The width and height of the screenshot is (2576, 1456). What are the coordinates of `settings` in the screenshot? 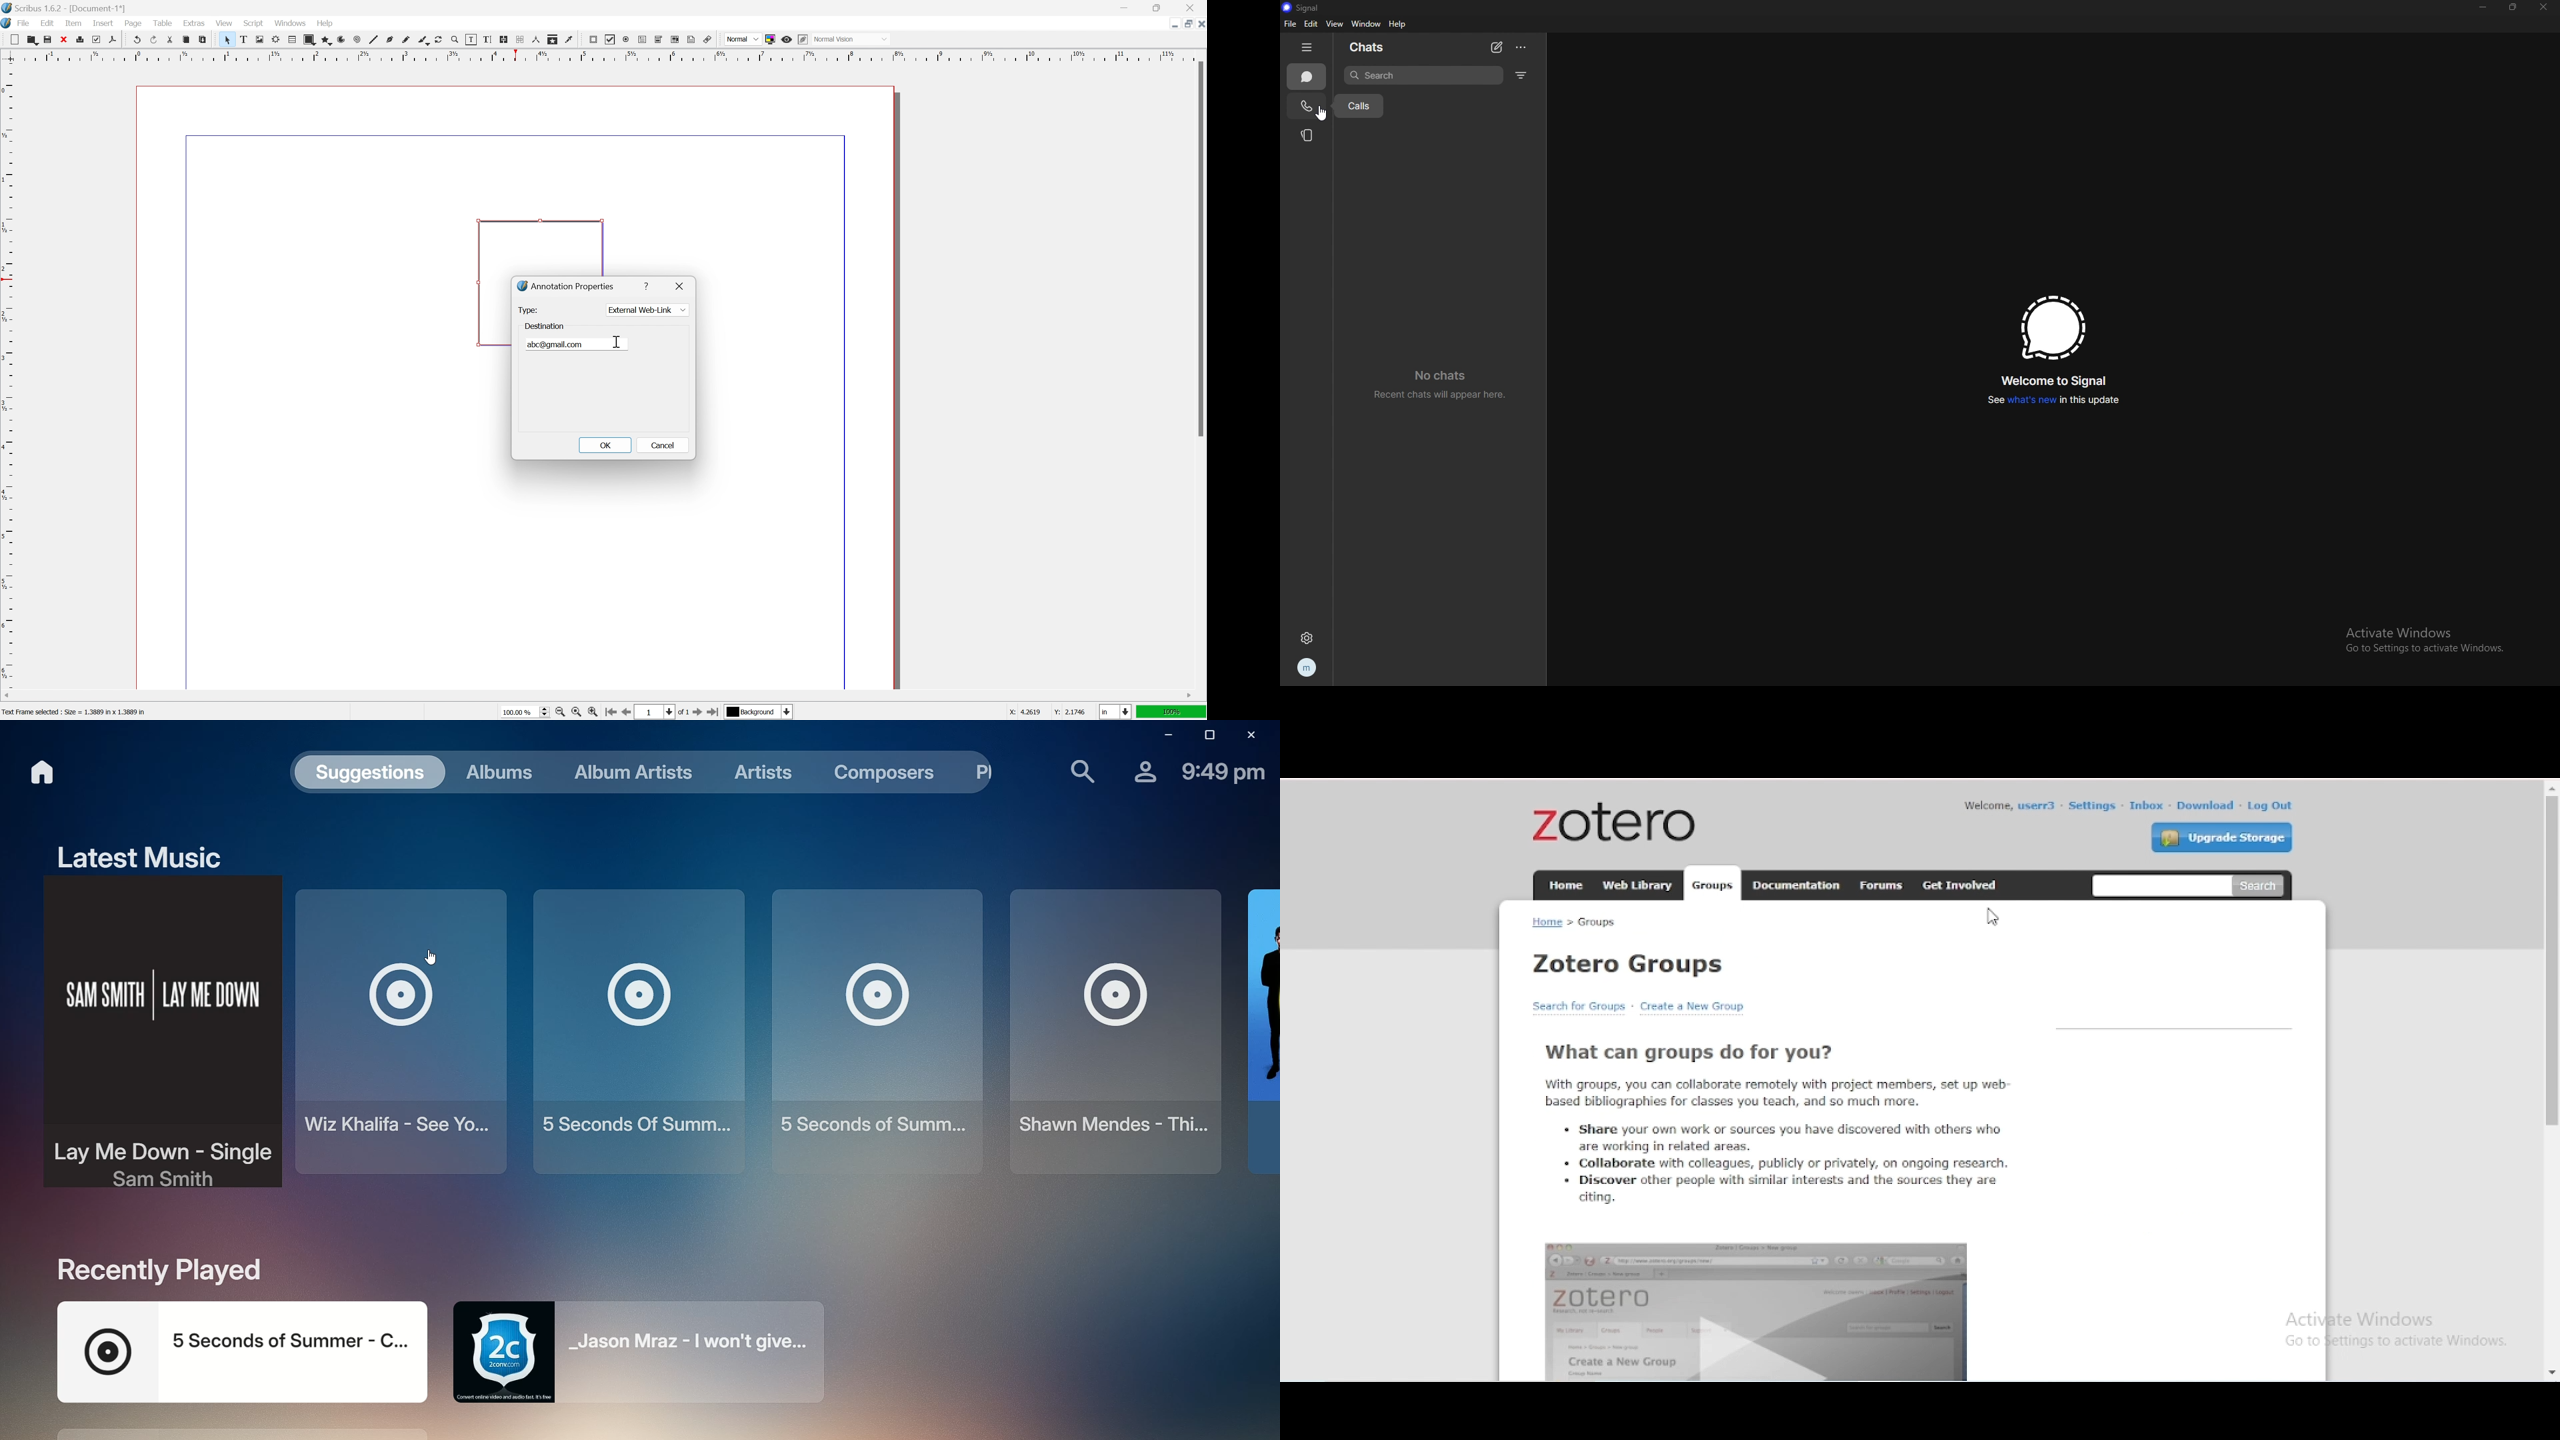 It's located at (2092, 806).